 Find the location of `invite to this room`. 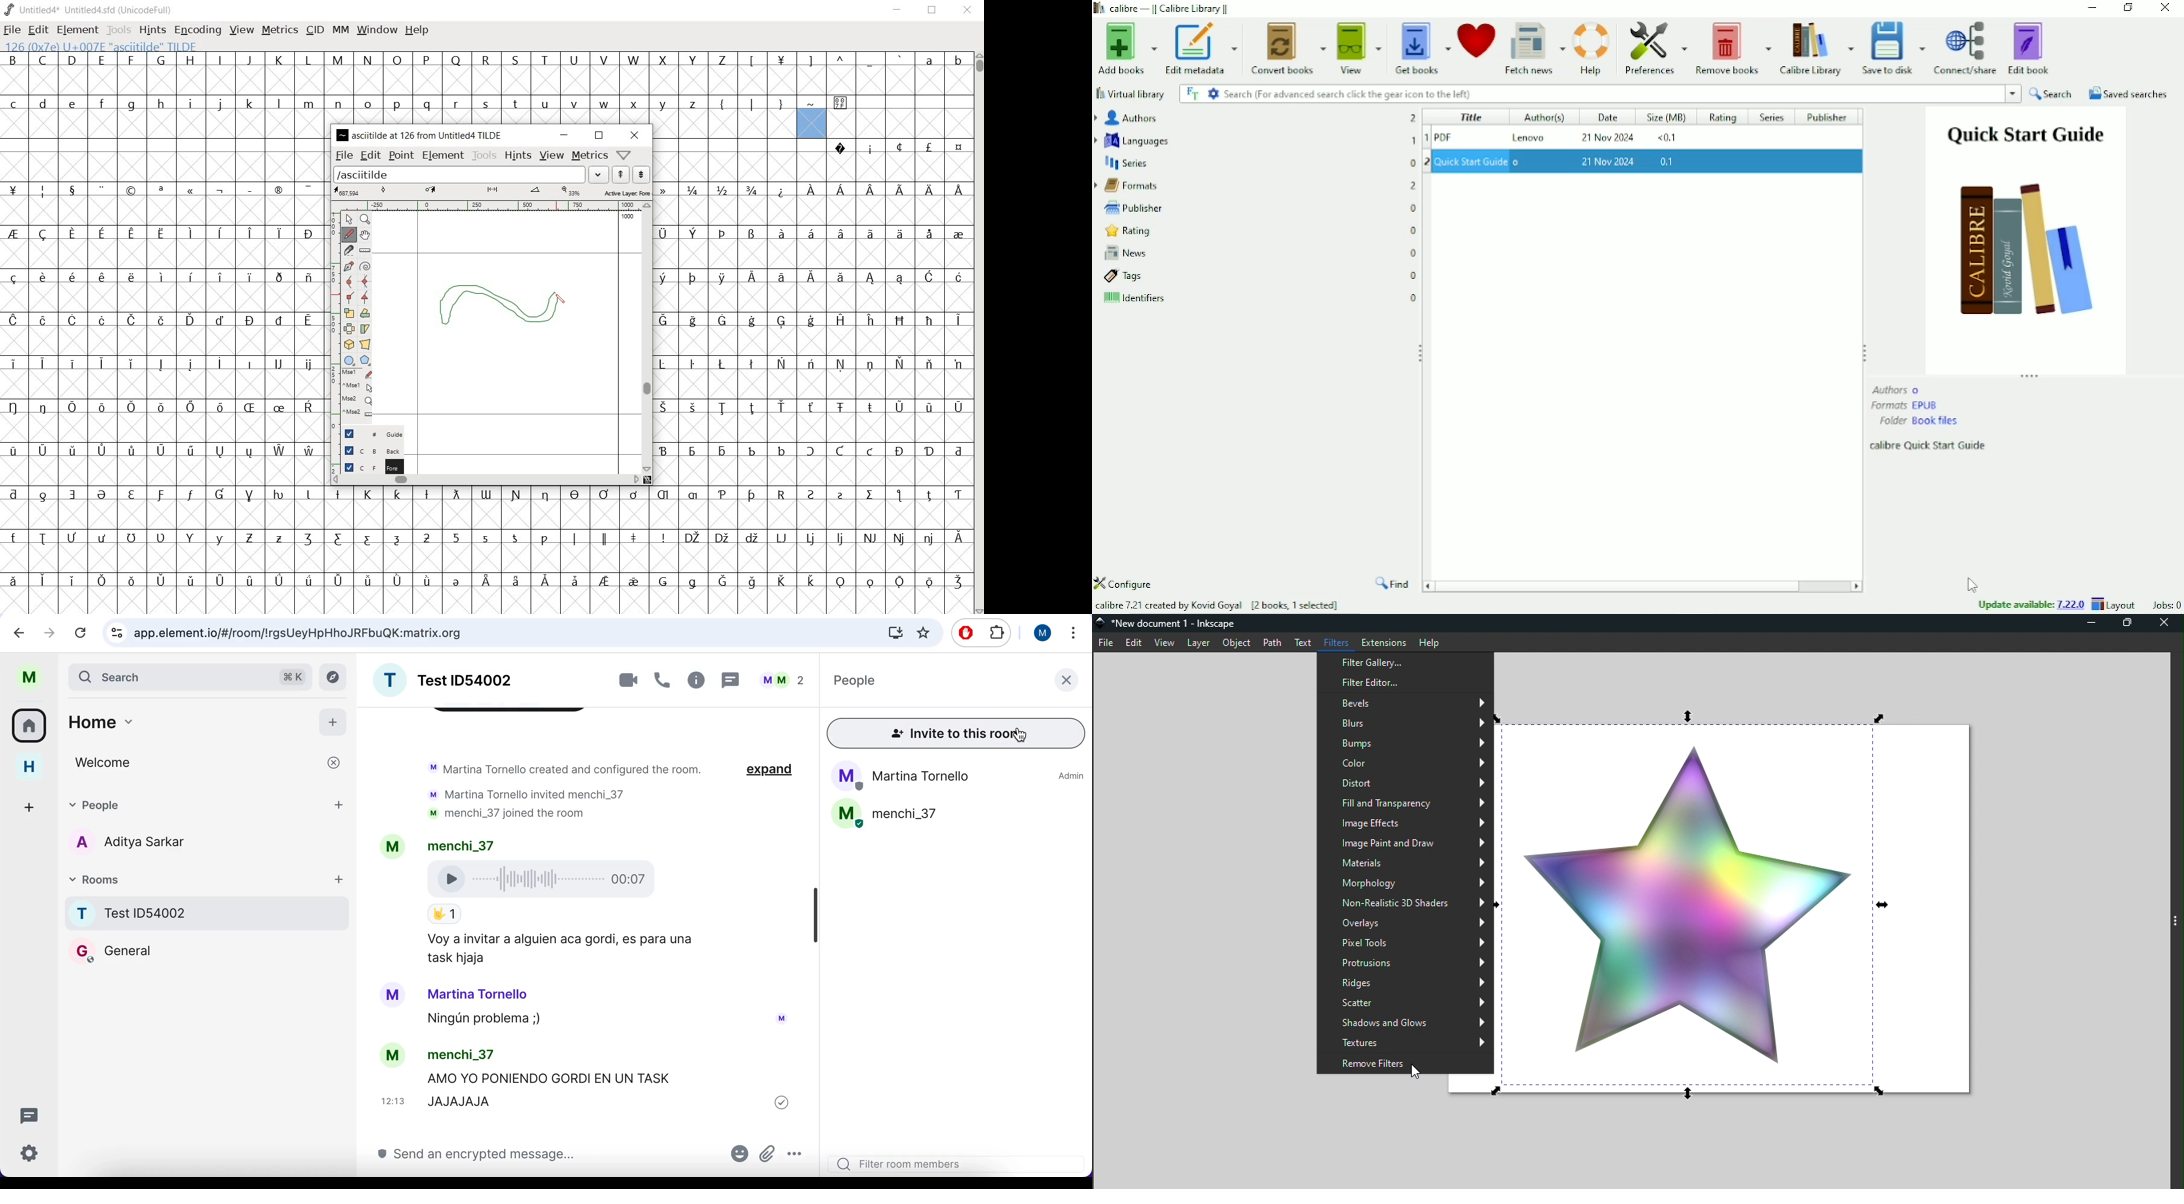

invite to this room is located at coordinates (957, 736).